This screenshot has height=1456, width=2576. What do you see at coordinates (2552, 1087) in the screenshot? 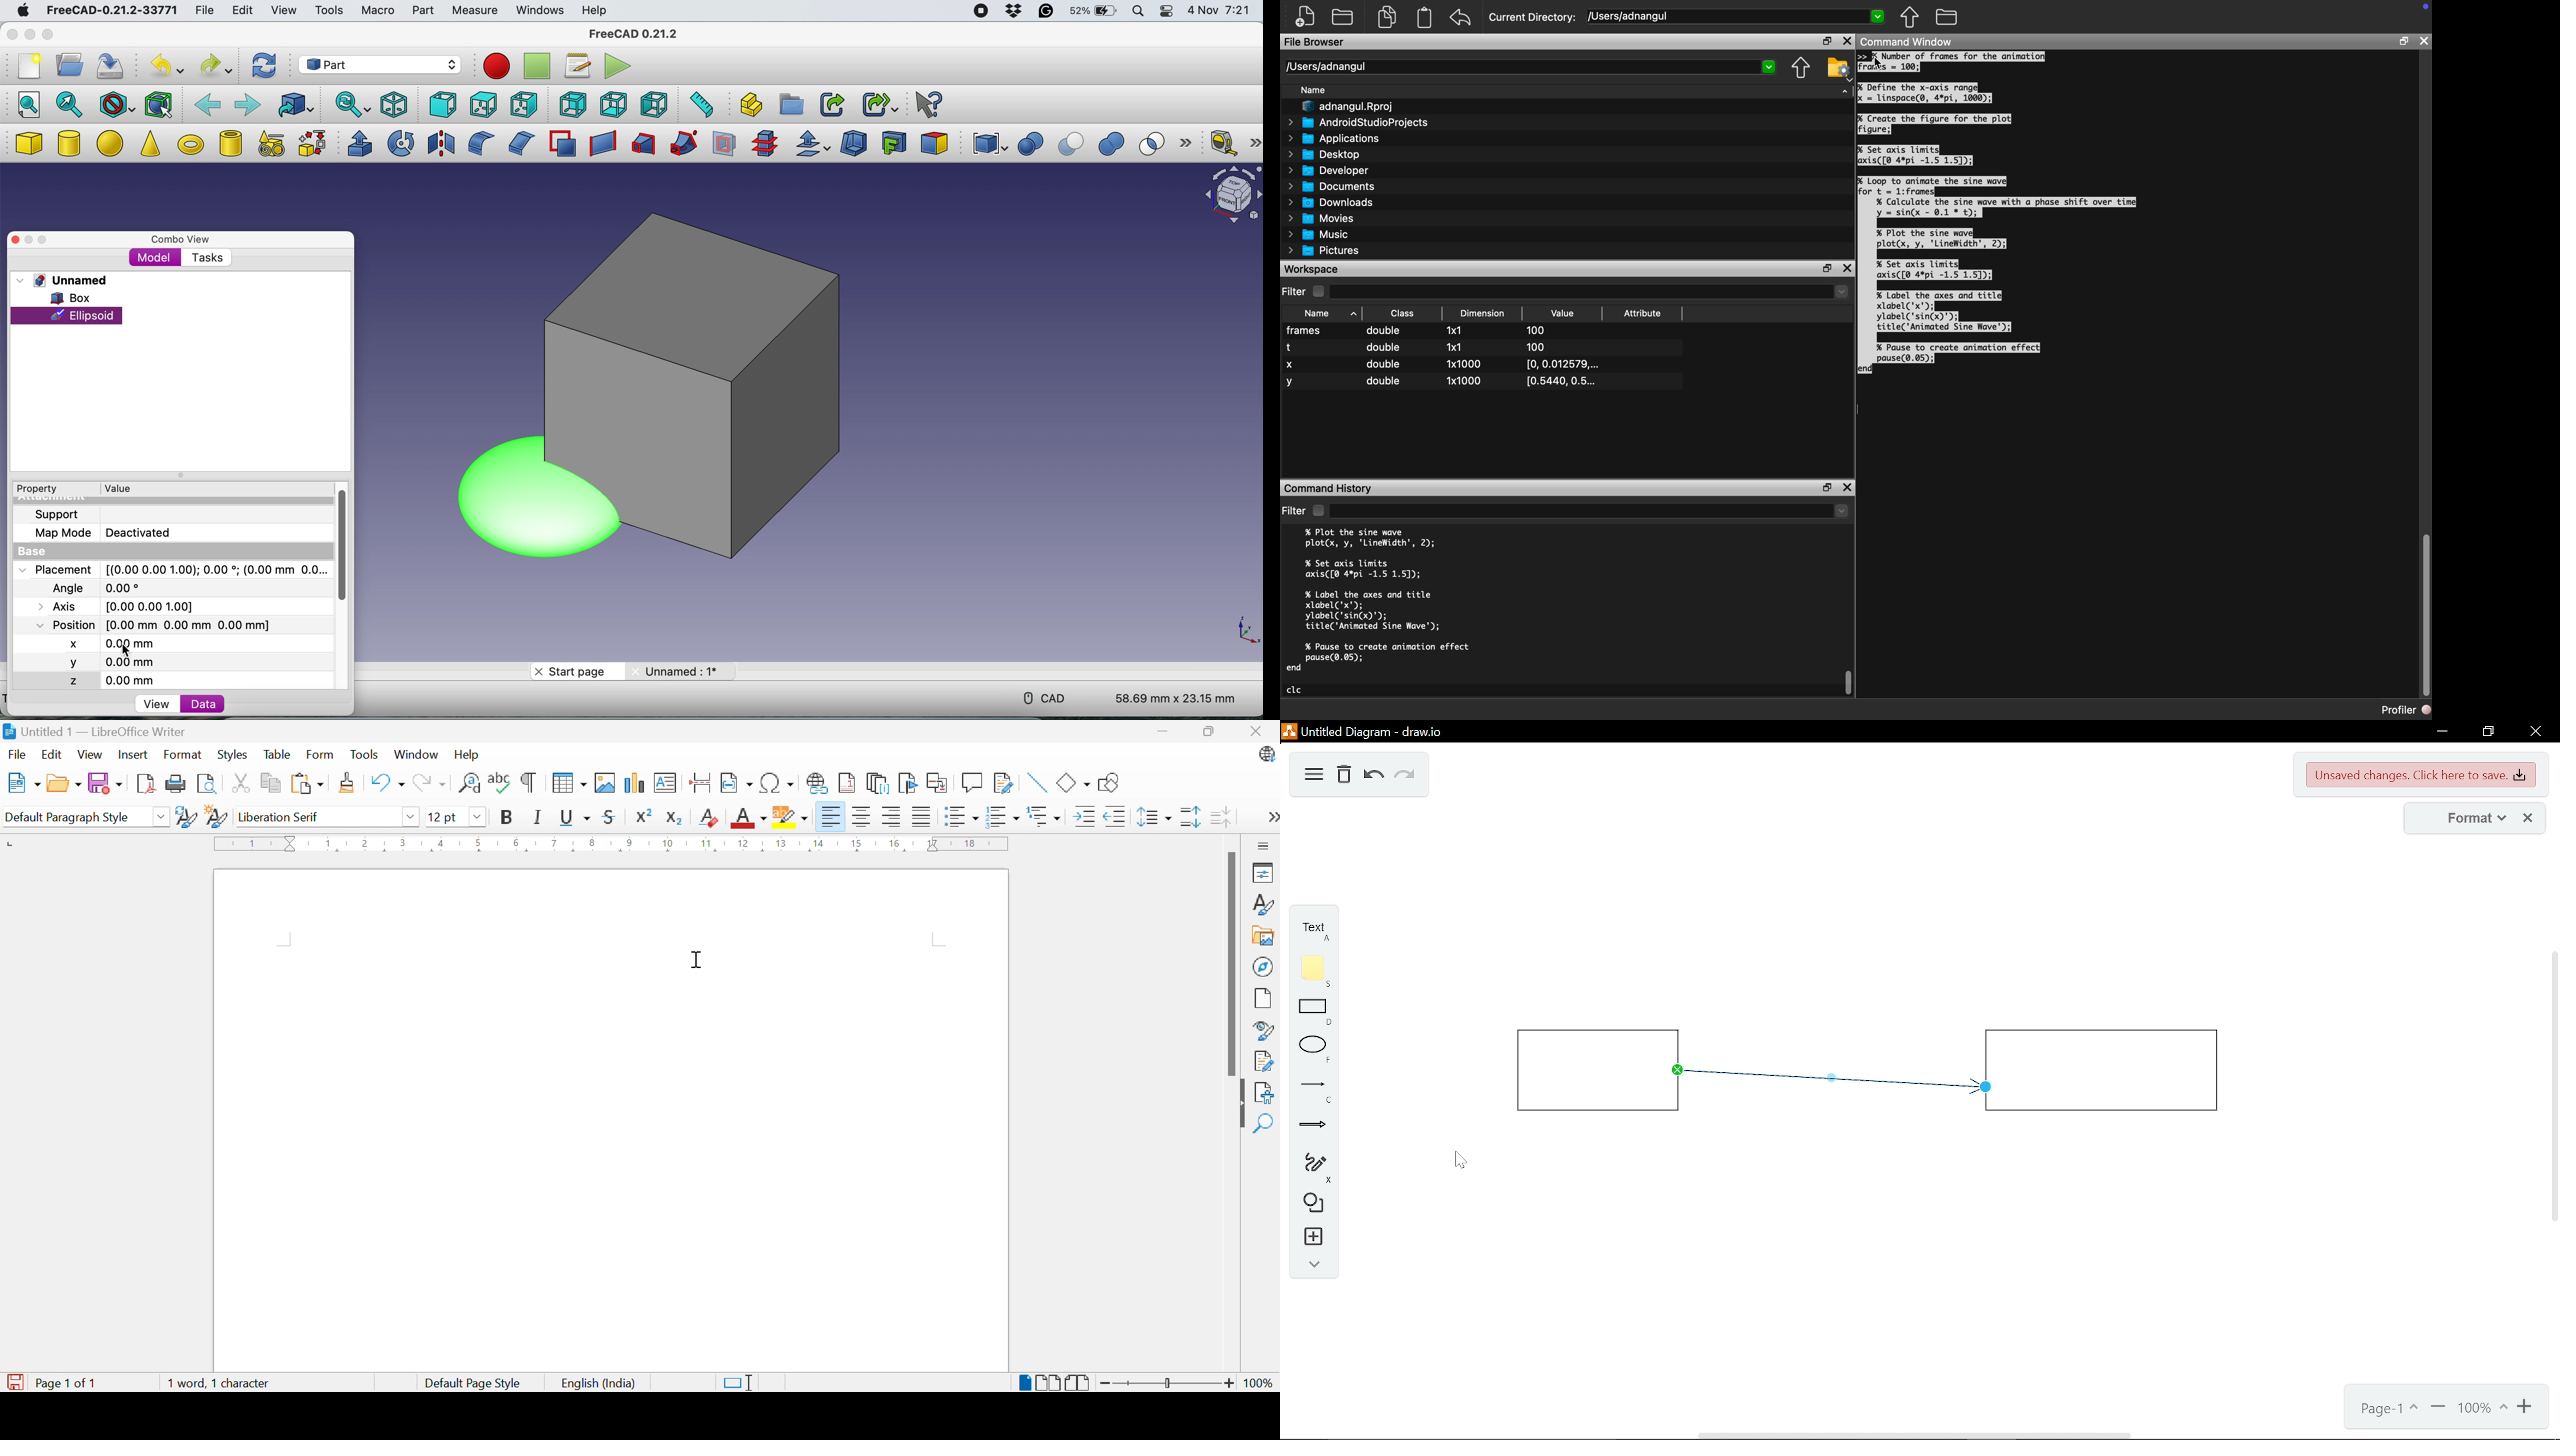
I see `vertical scrollbar` at bounding box center [2552, 1087].